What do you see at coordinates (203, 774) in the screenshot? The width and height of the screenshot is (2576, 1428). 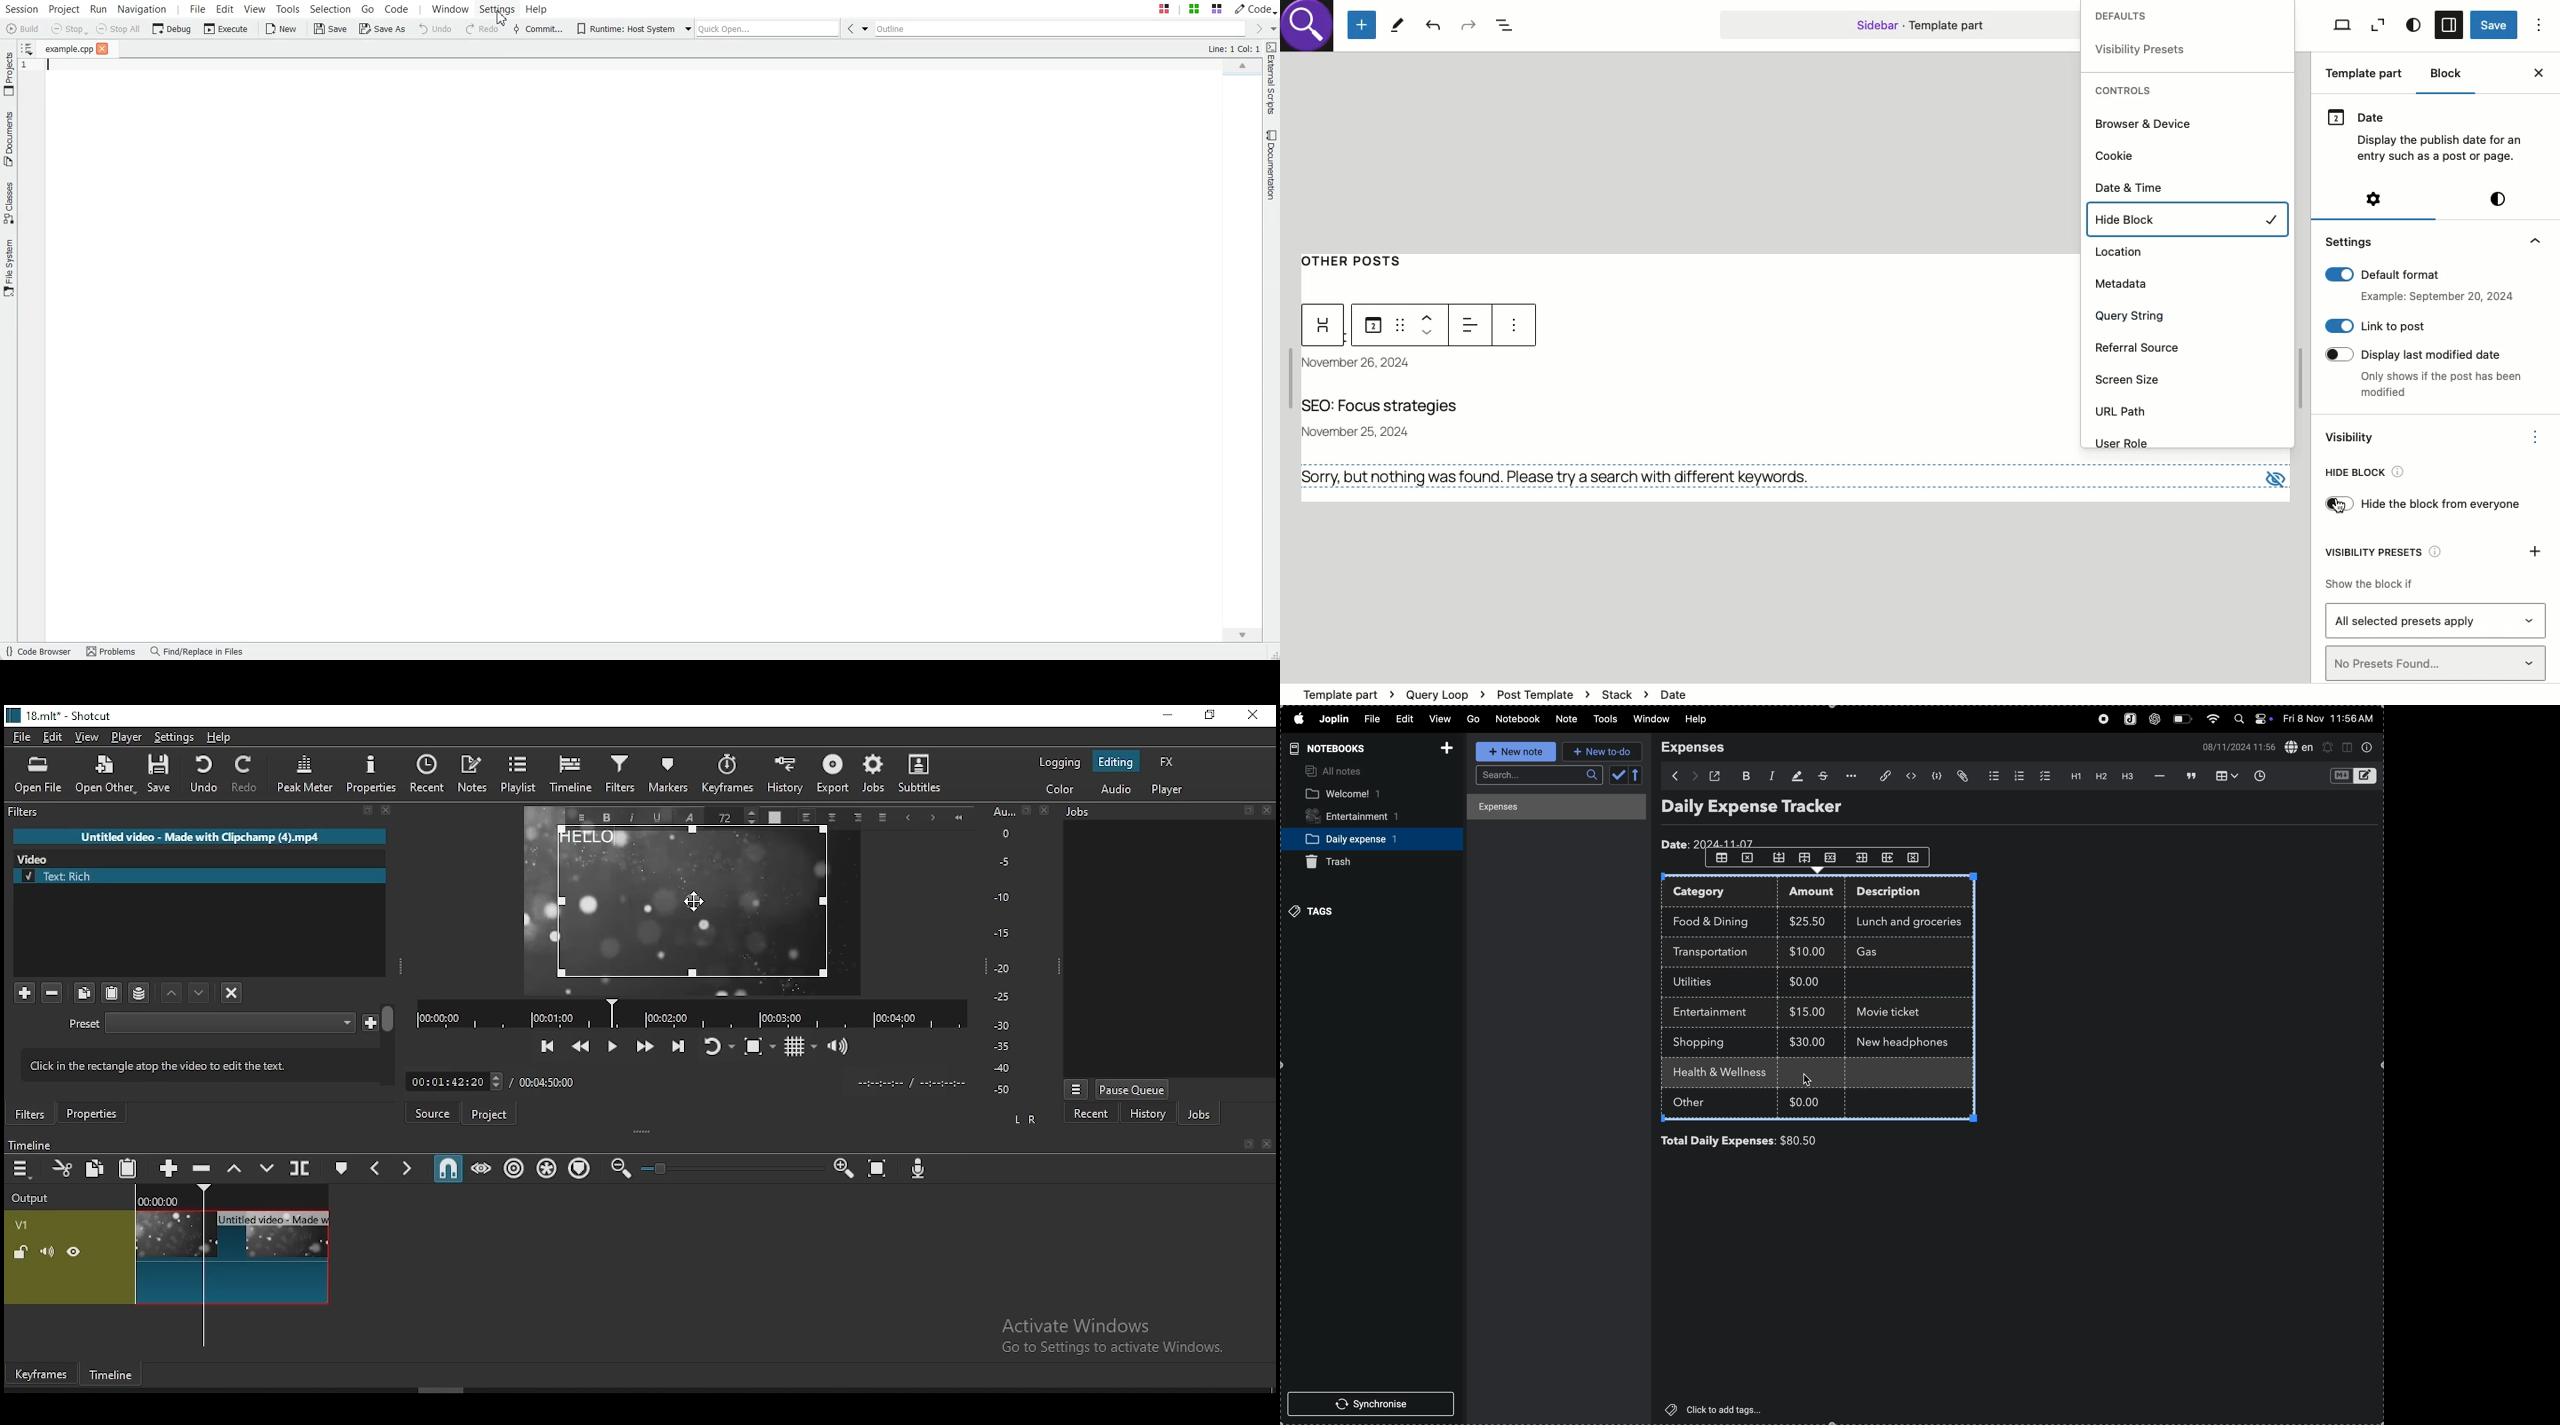 I see `undo` at bounding box center [203, 774].